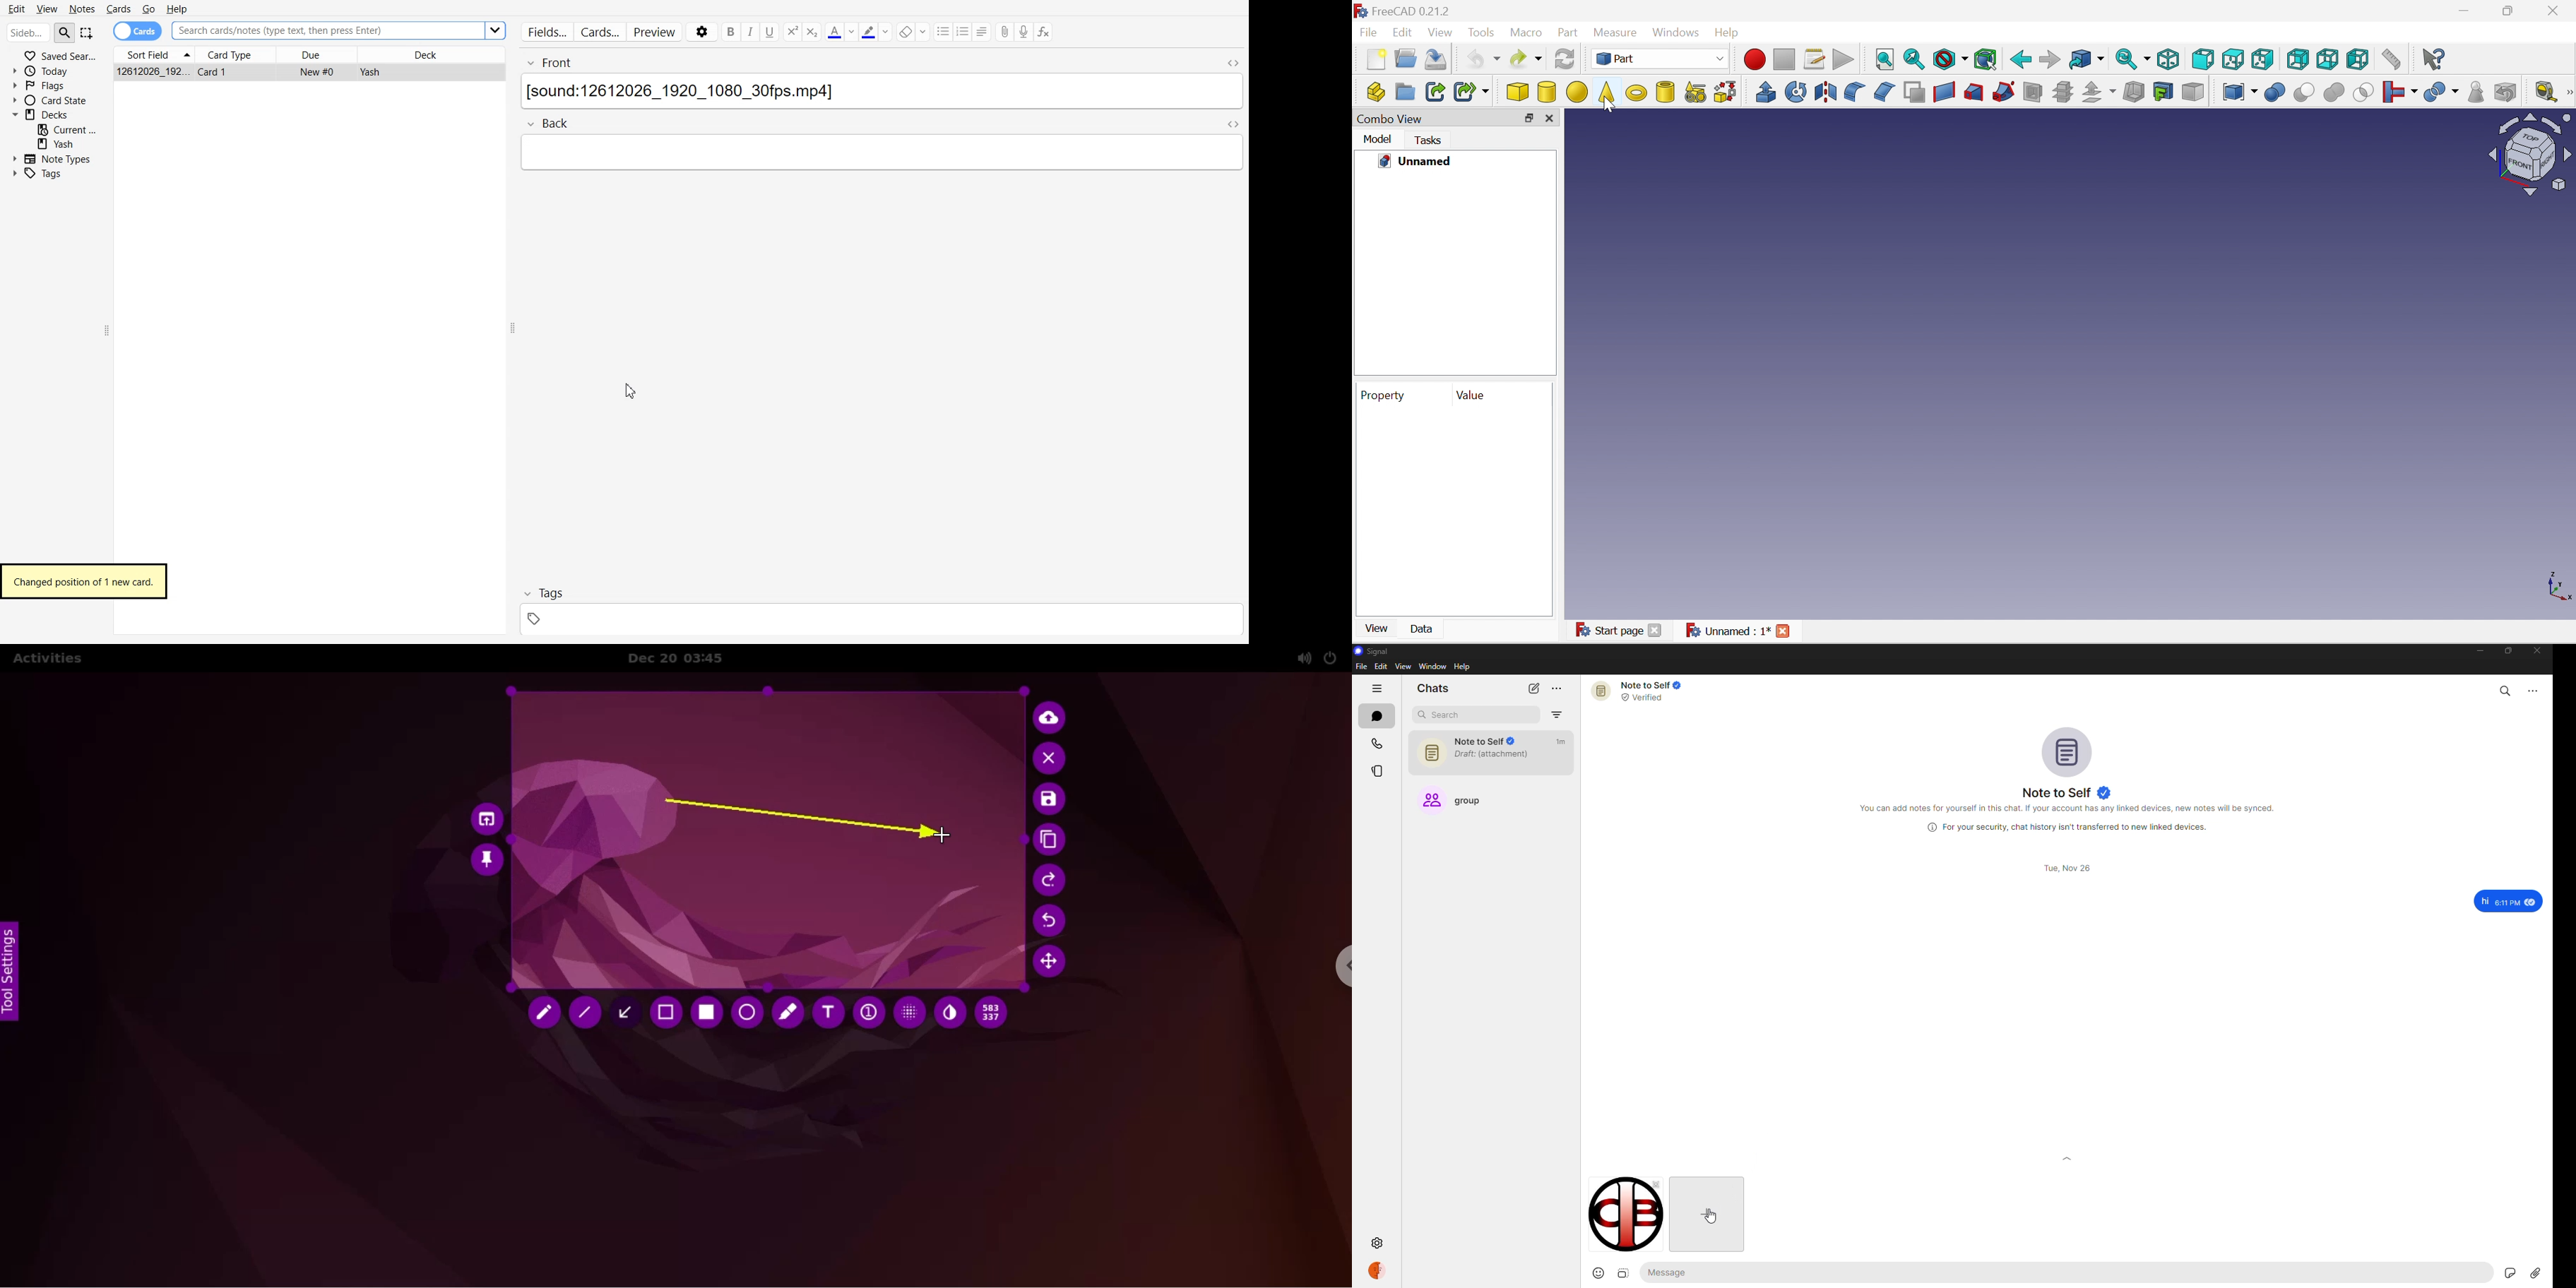 Image resolution: width=2576 pixels, height=1288 pixels. Describe the element at coordinates (2021, 61) in the screenshot. I see `Back` at that location.